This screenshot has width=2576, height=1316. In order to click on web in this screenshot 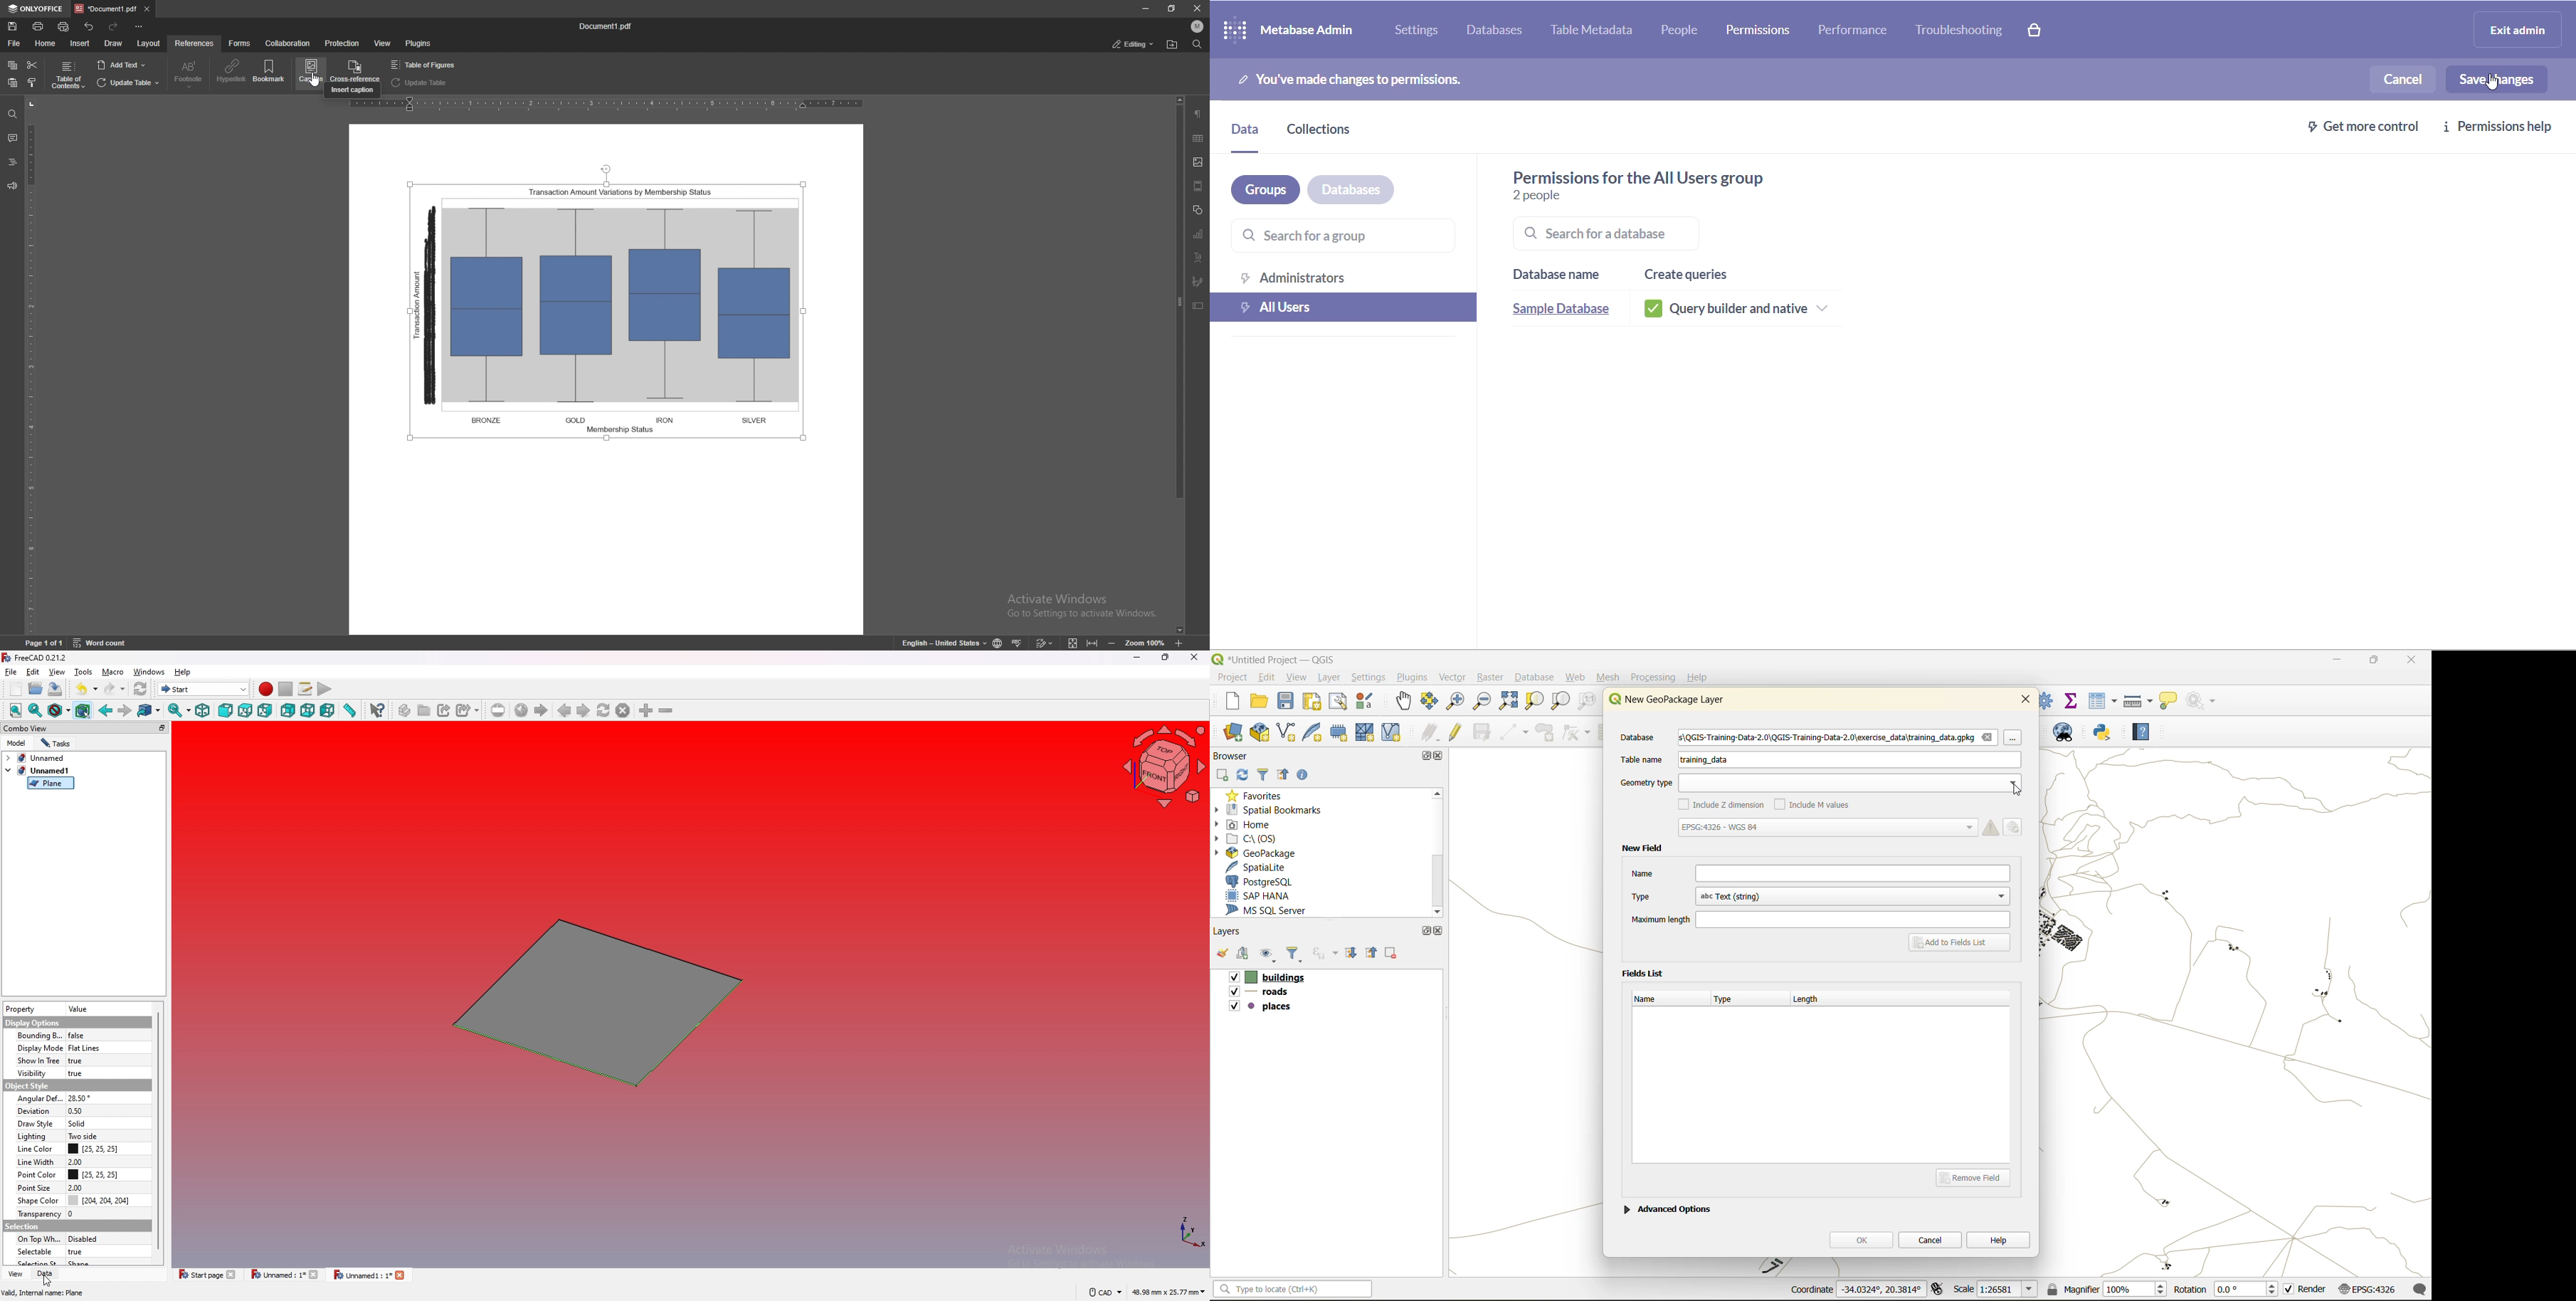, I will do `click(1576, 677)`.